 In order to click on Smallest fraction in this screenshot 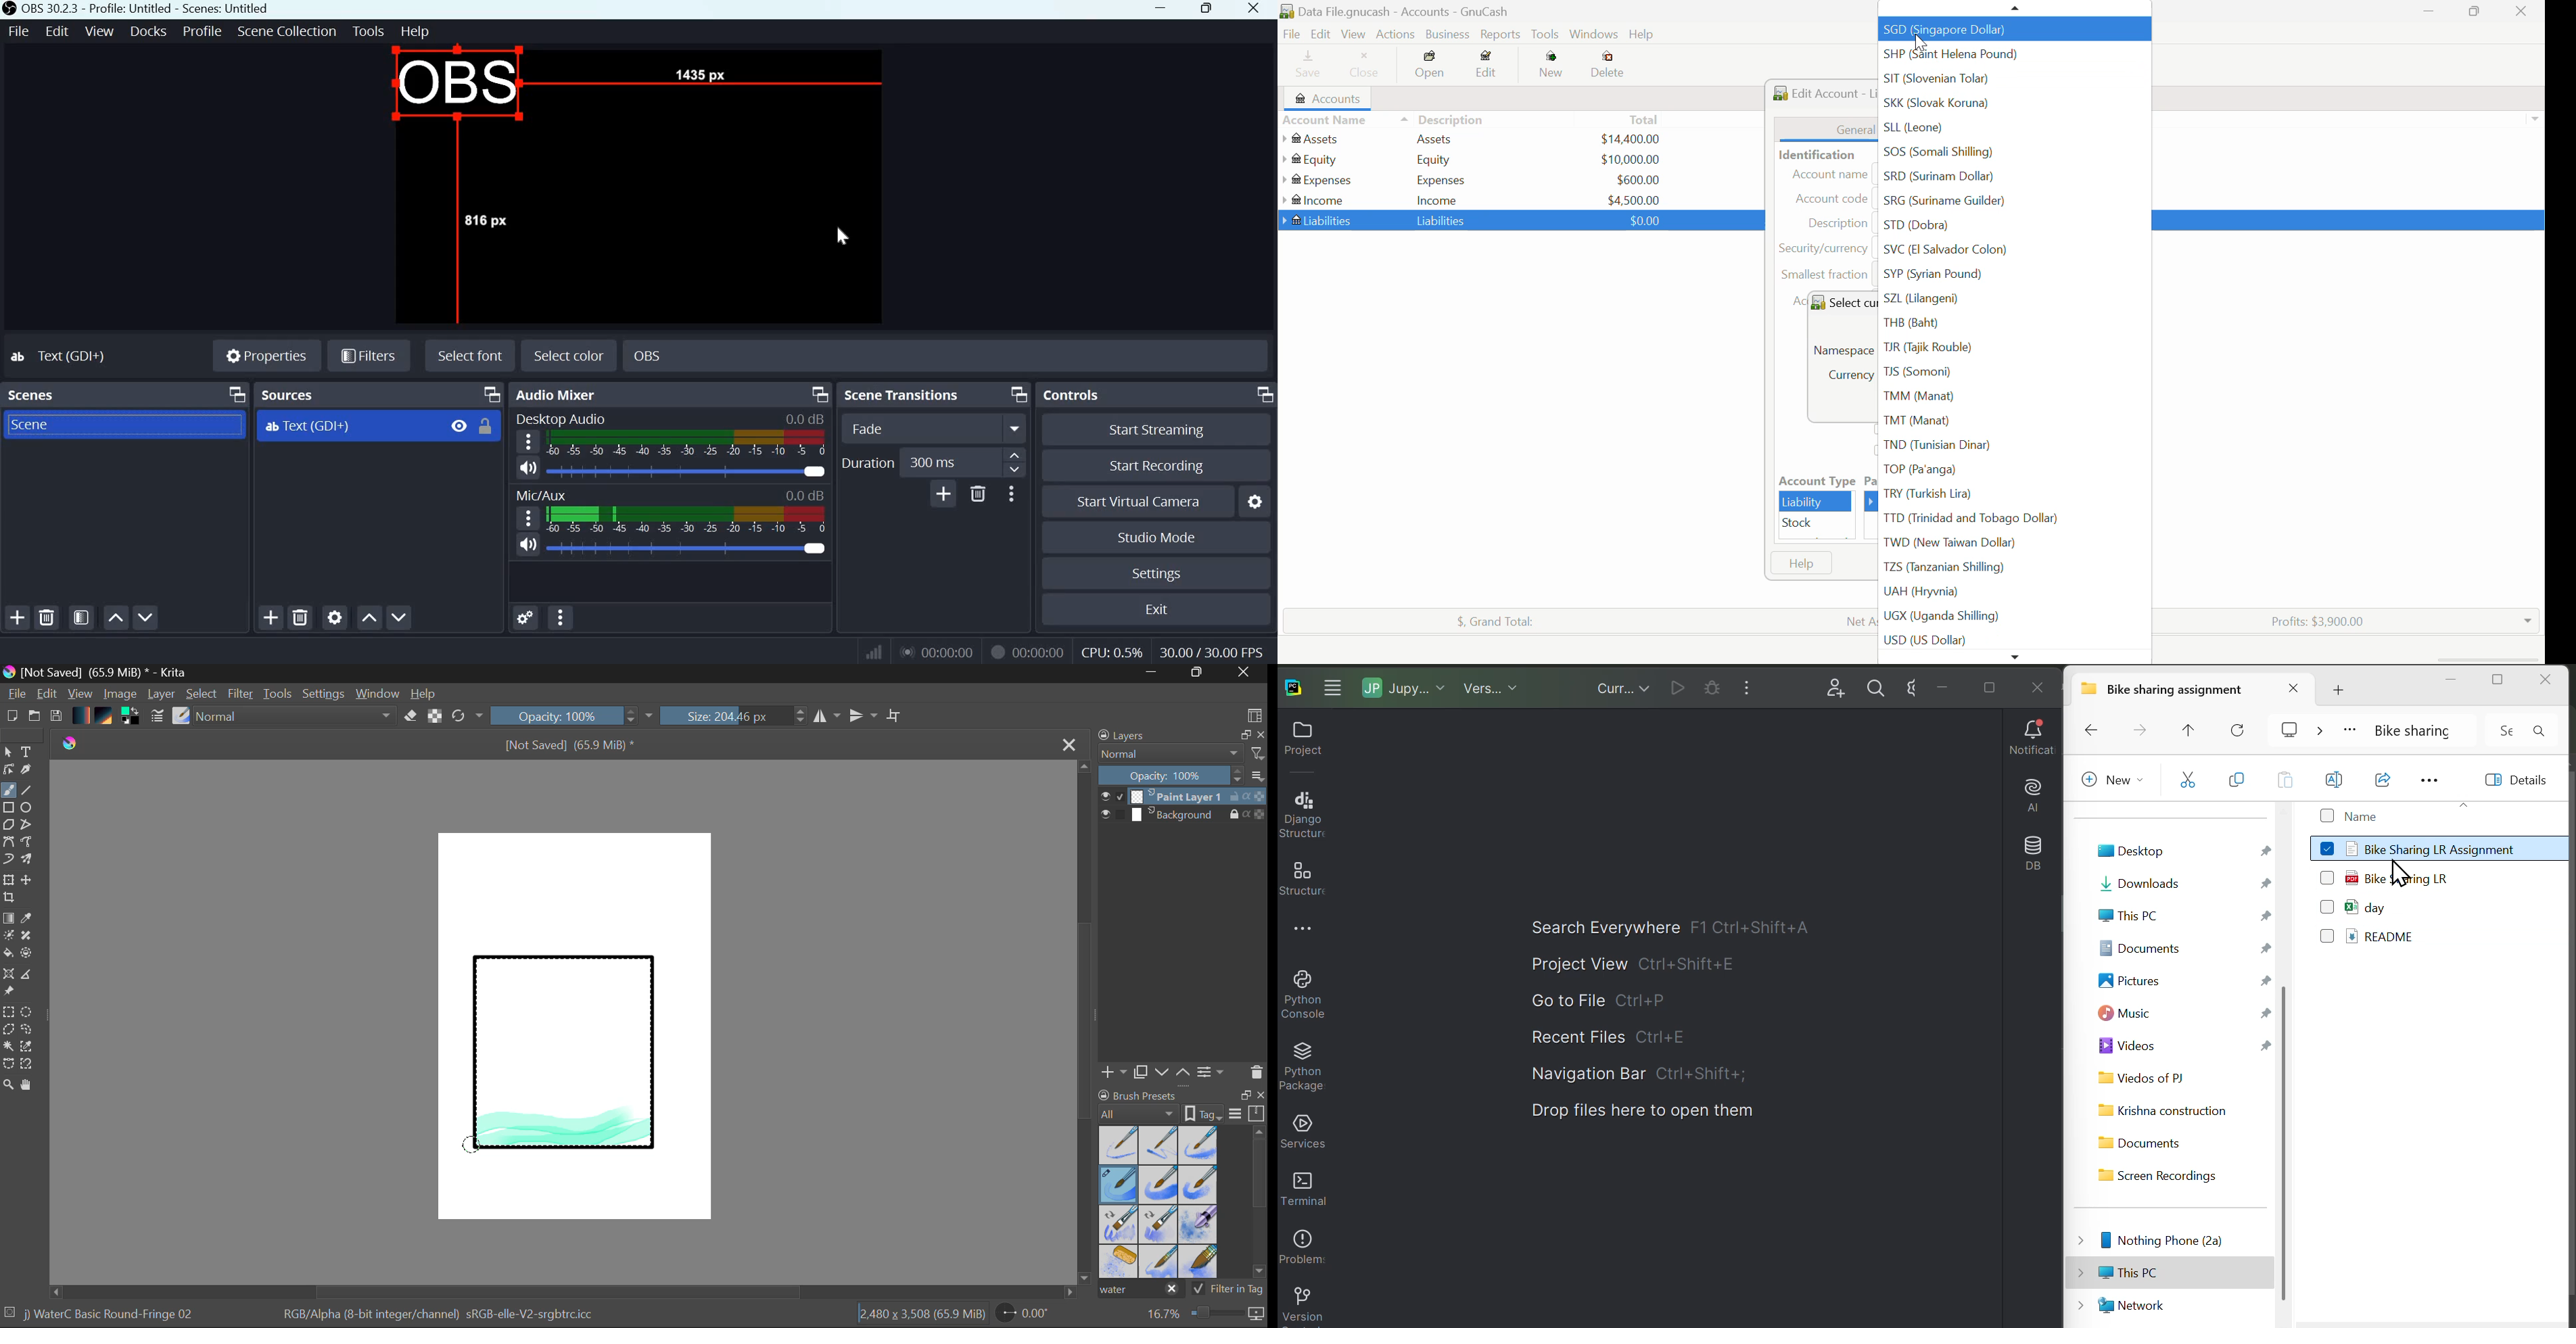, I will do `click(1827, 277)`.